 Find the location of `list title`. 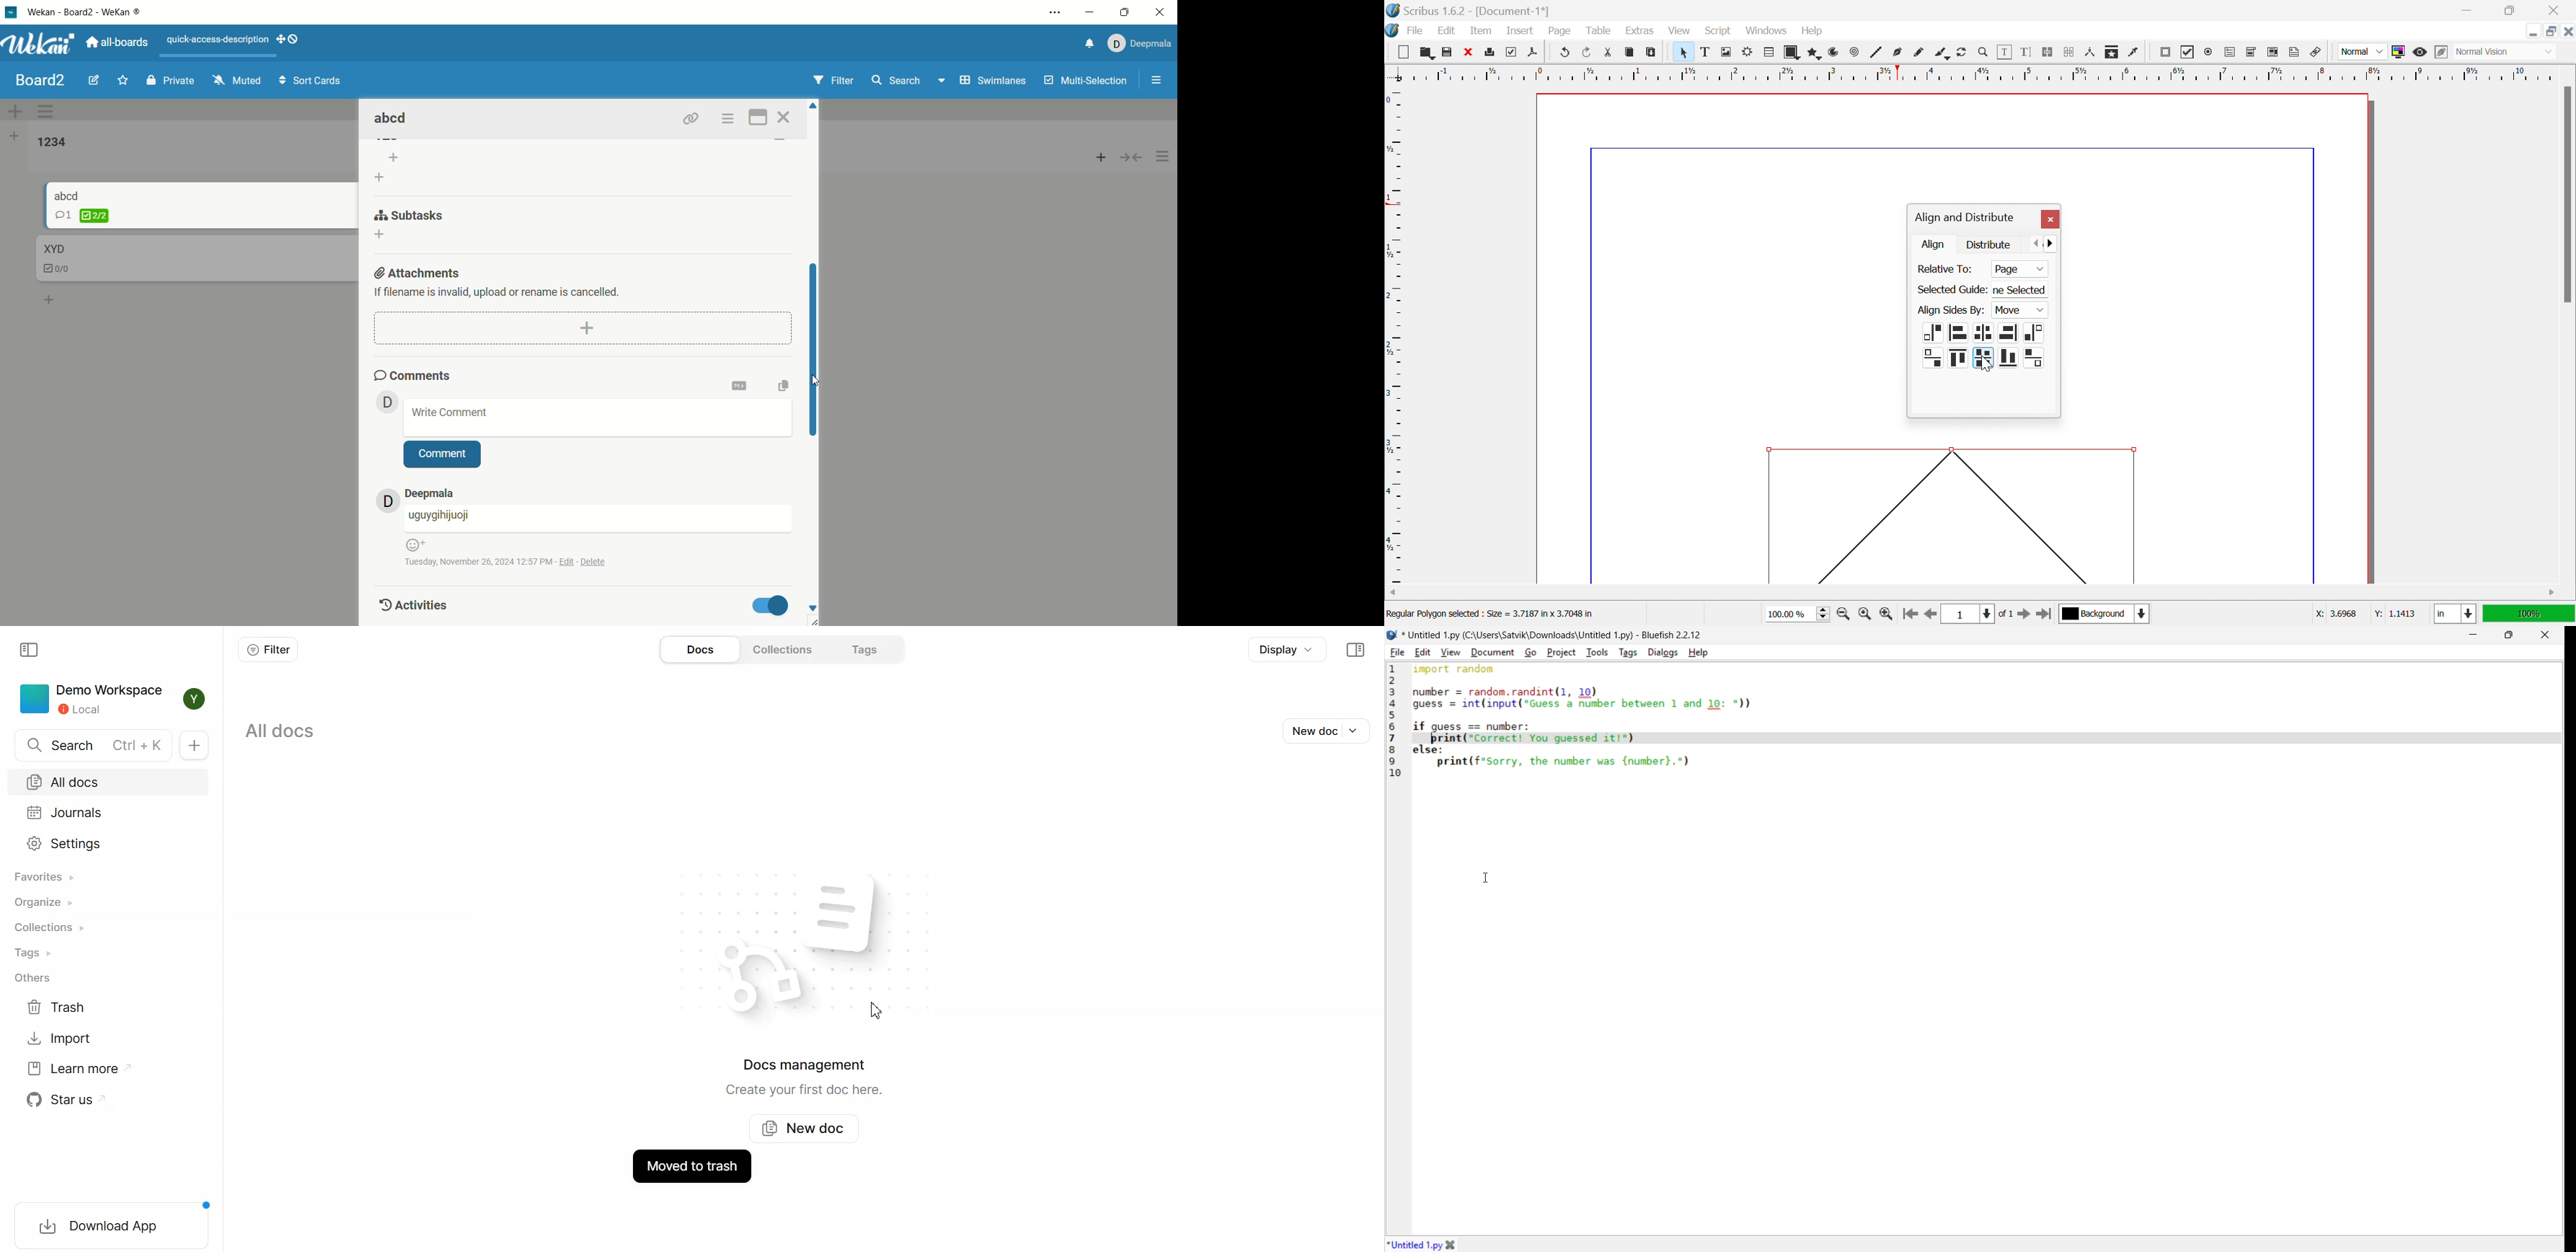

list title is located at coordinates (52, 143).